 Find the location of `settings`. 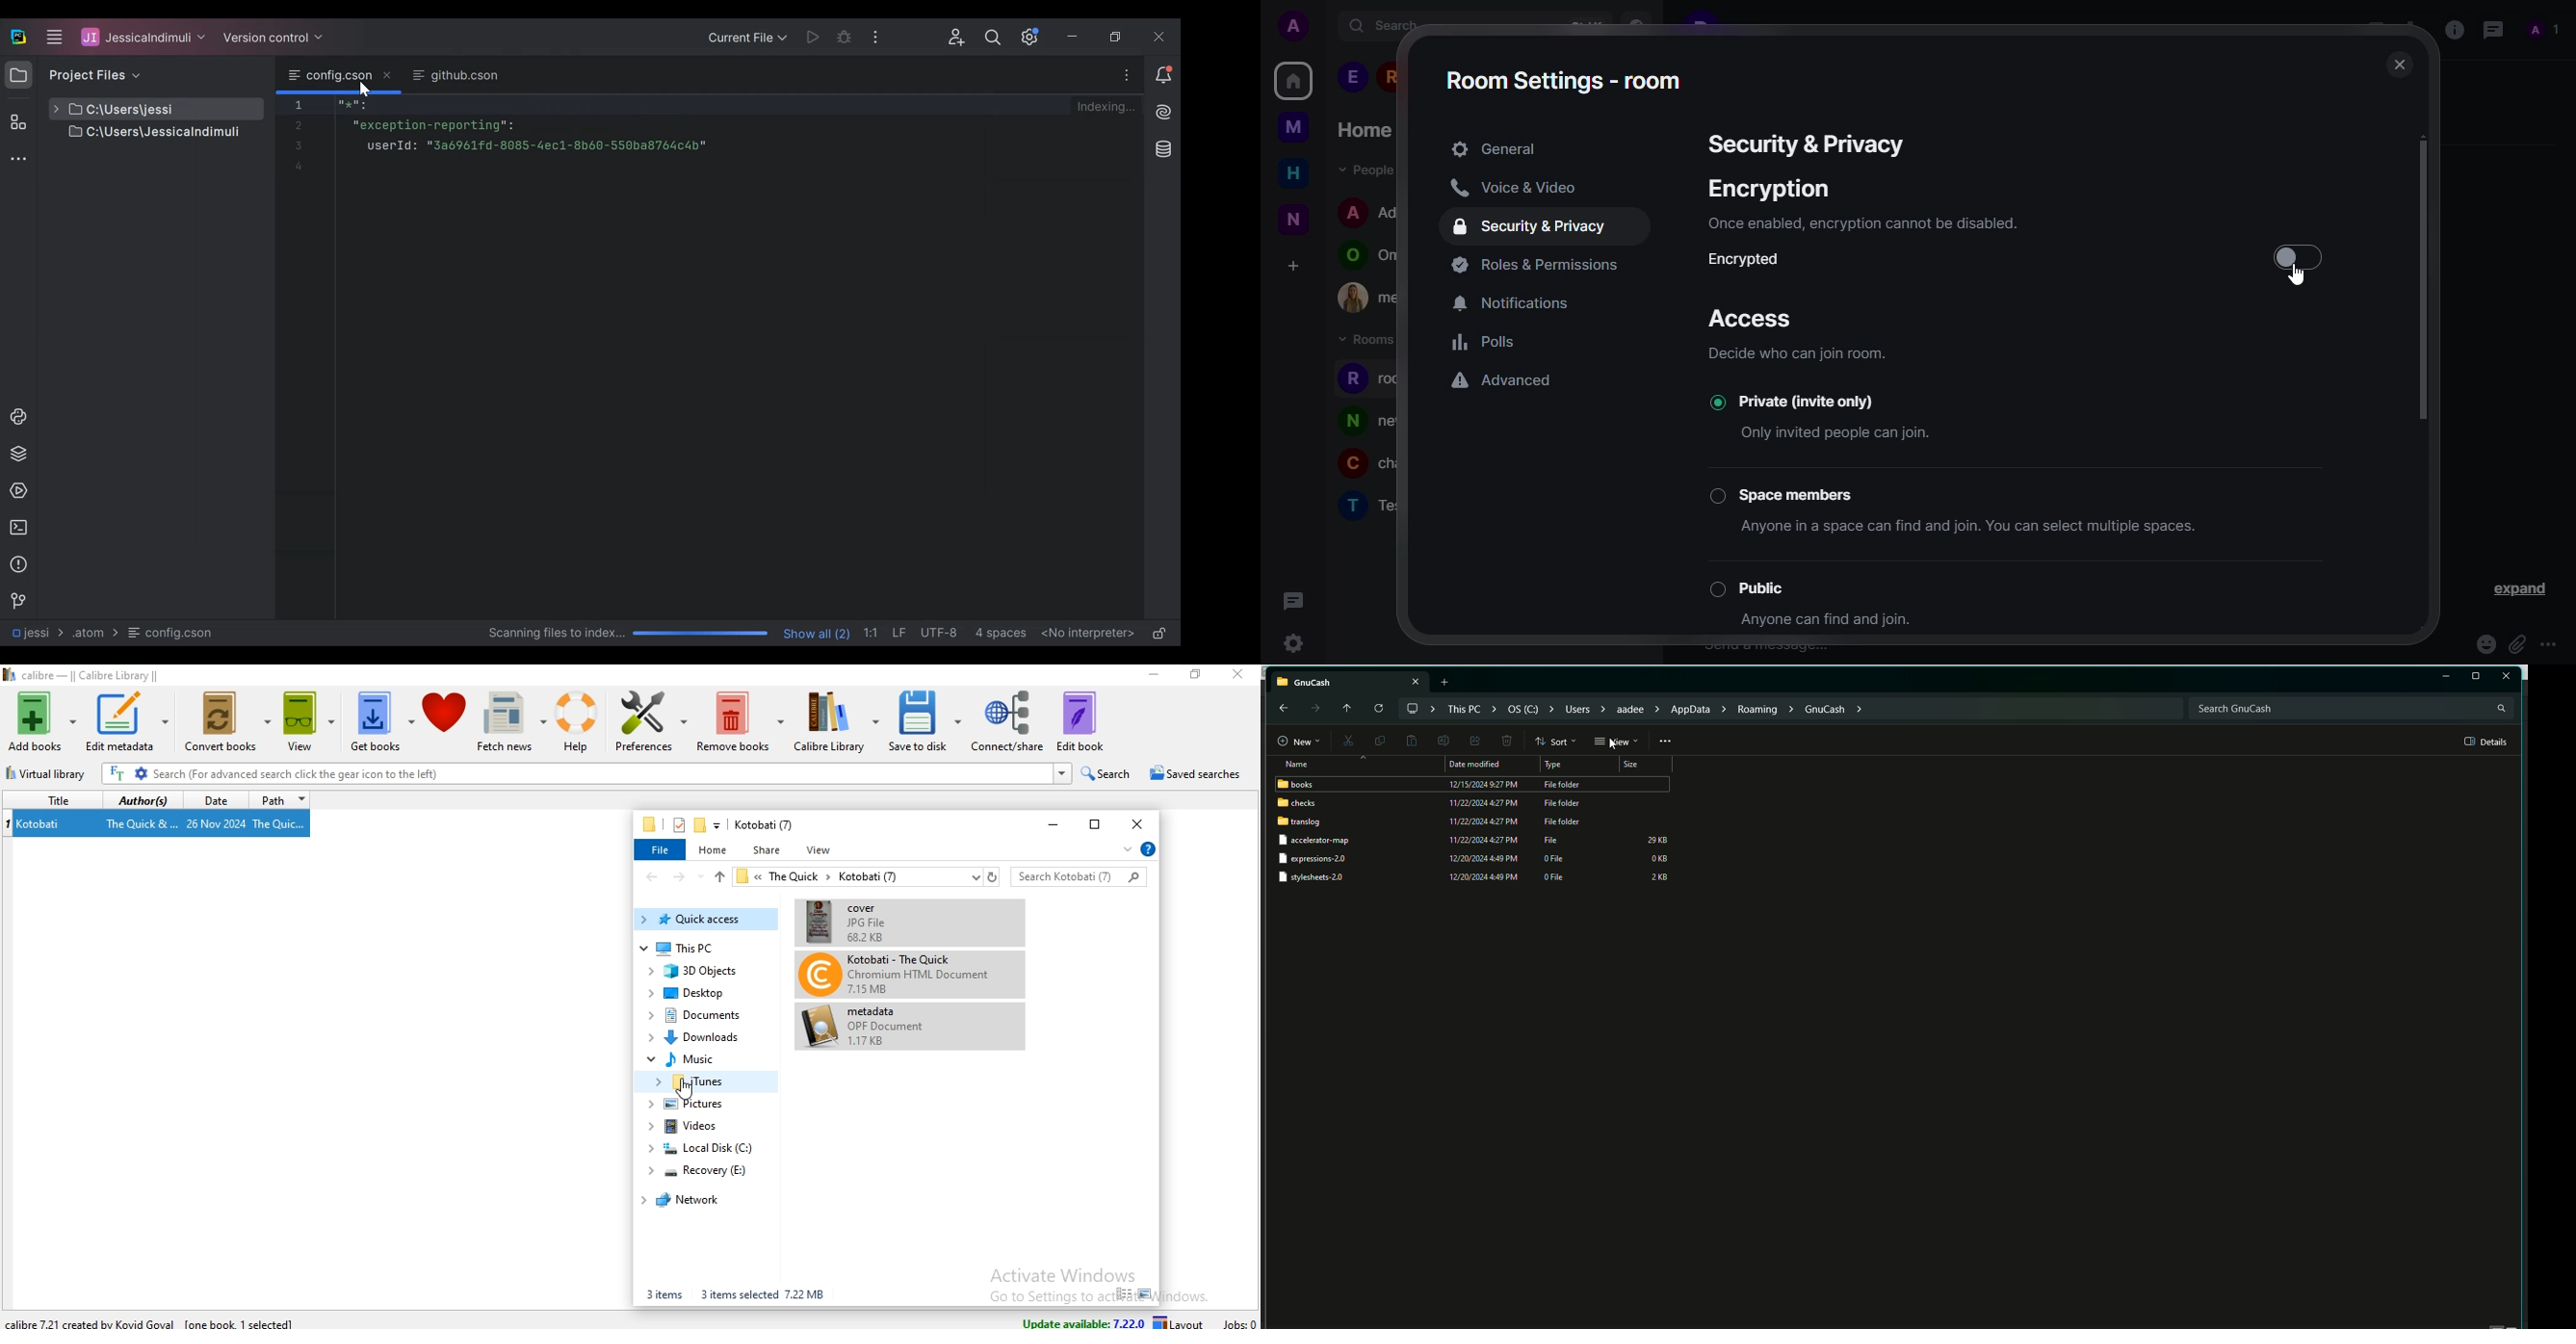

settings is located at coordinates (1293, 642).